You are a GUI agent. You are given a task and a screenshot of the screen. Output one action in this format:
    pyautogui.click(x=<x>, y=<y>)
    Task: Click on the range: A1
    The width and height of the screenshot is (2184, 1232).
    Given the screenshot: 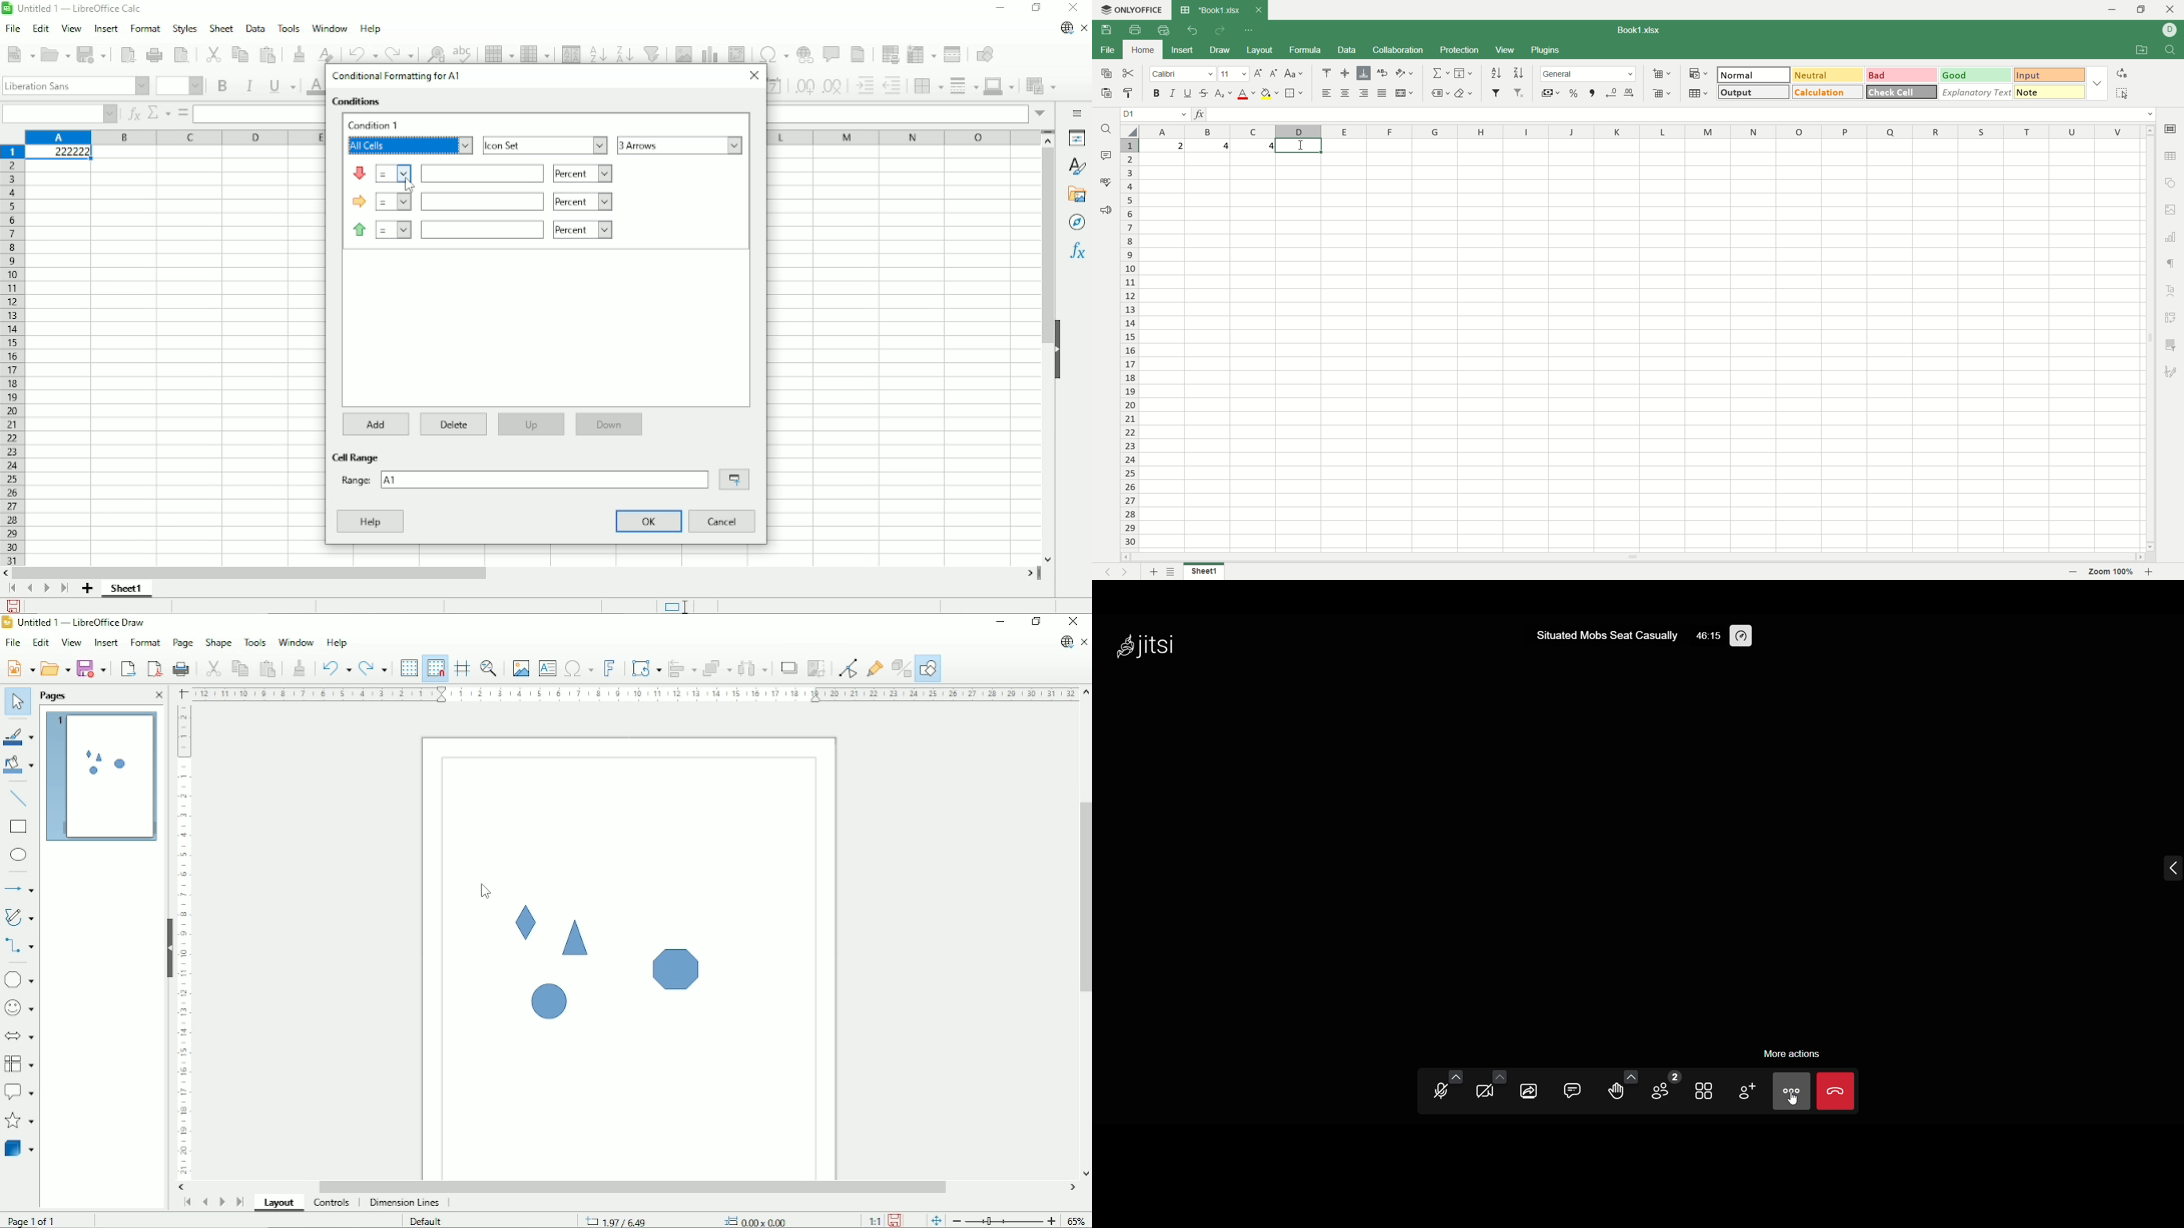 What is the action you would take?
    pyautogui.click(x=522, y=479)
    